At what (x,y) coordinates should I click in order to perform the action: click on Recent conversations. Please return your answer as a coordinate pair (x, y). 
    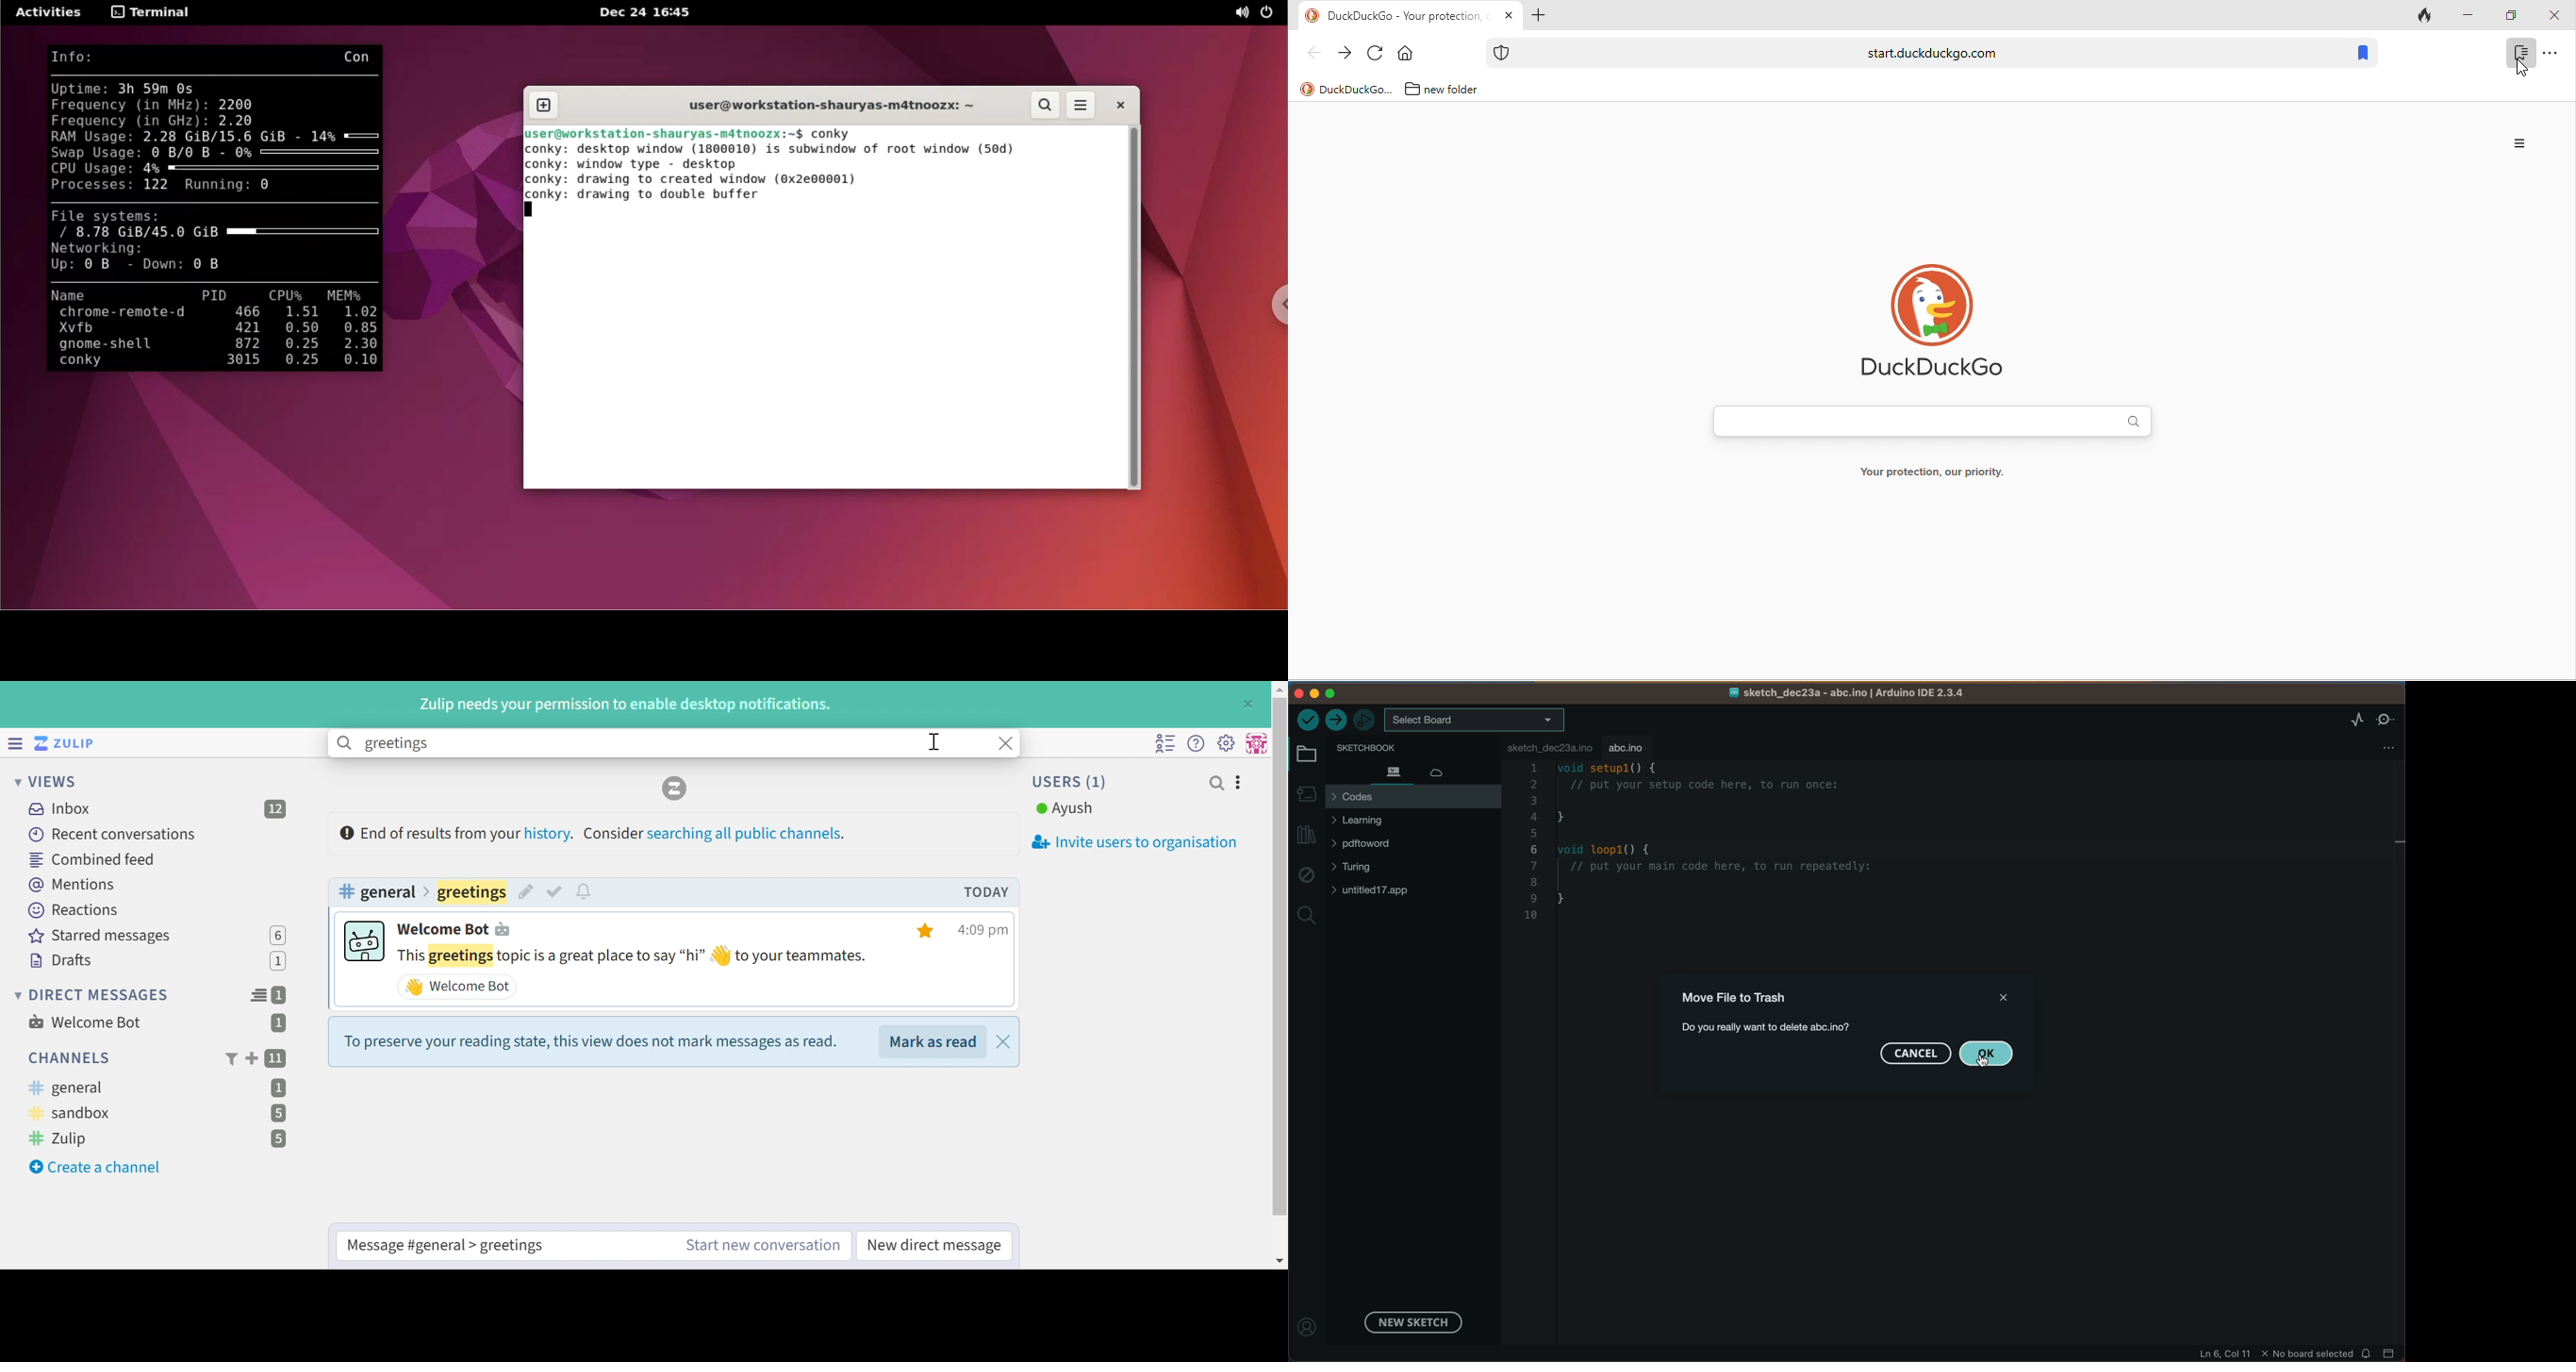
    Looking at the image, I should click on (113, 834).